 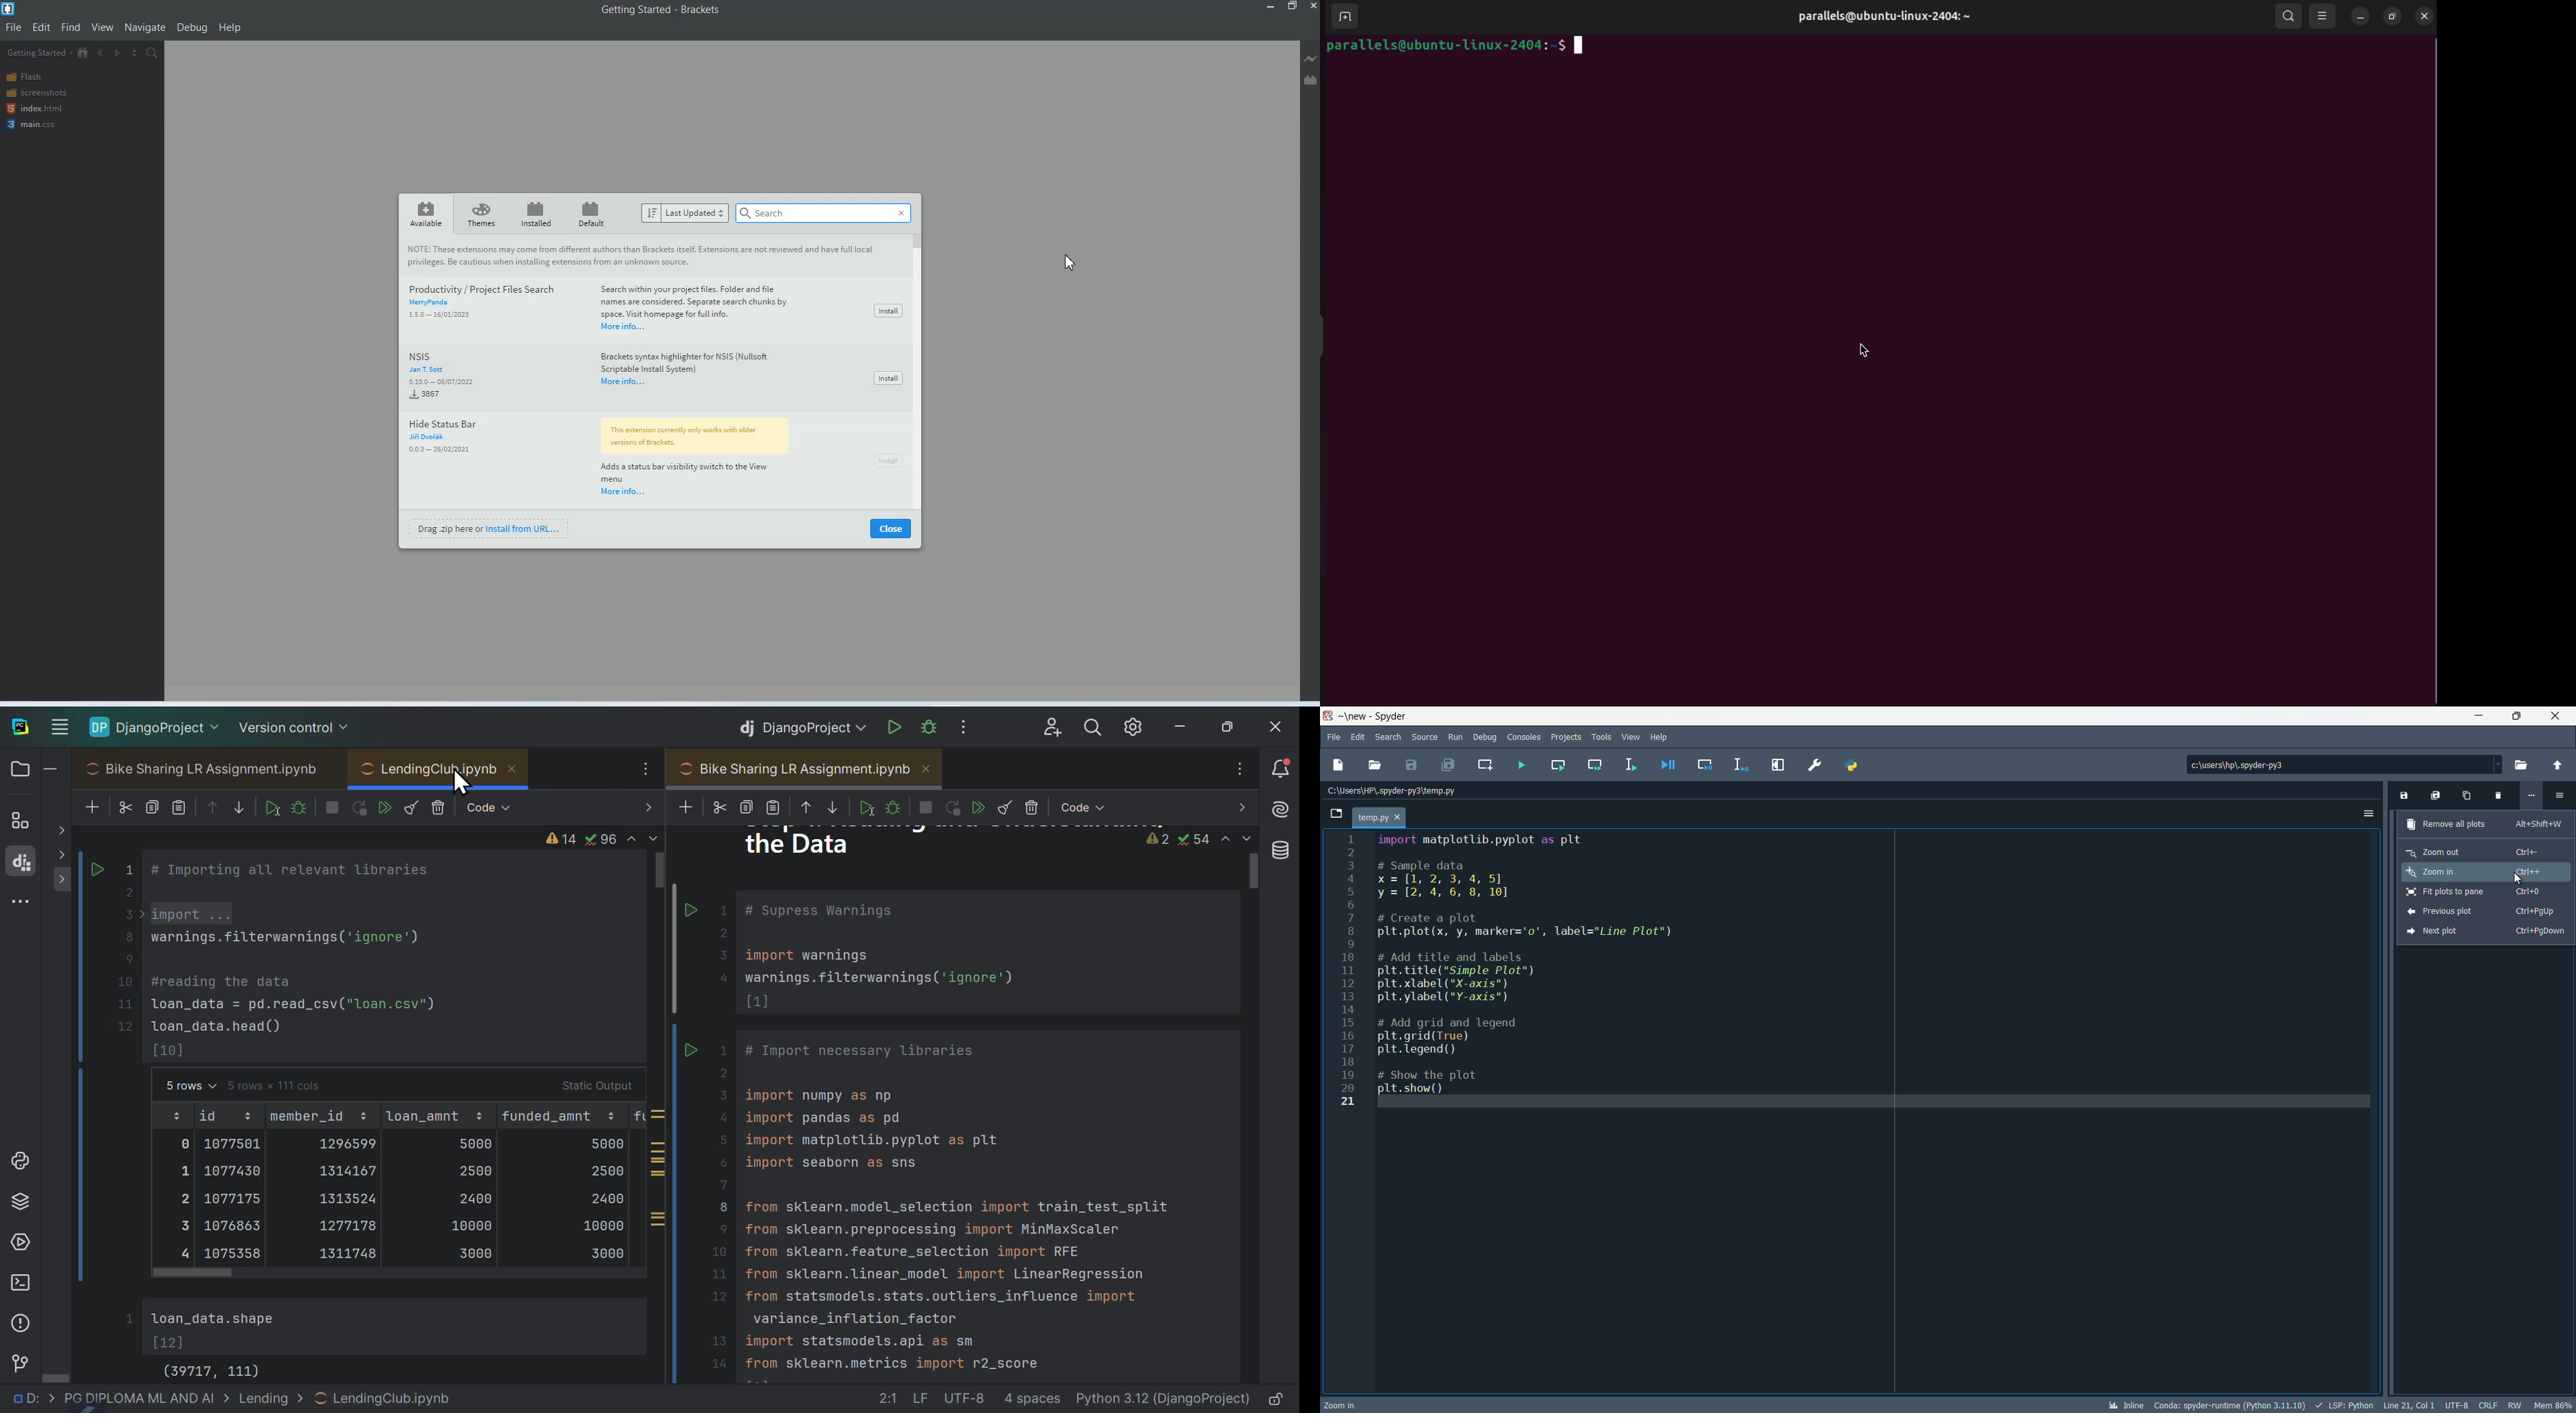 What do you see at coordinates (2230, 1406) in the screenshot?
I see `python interpreter` at bounding box center [2230, 1406].